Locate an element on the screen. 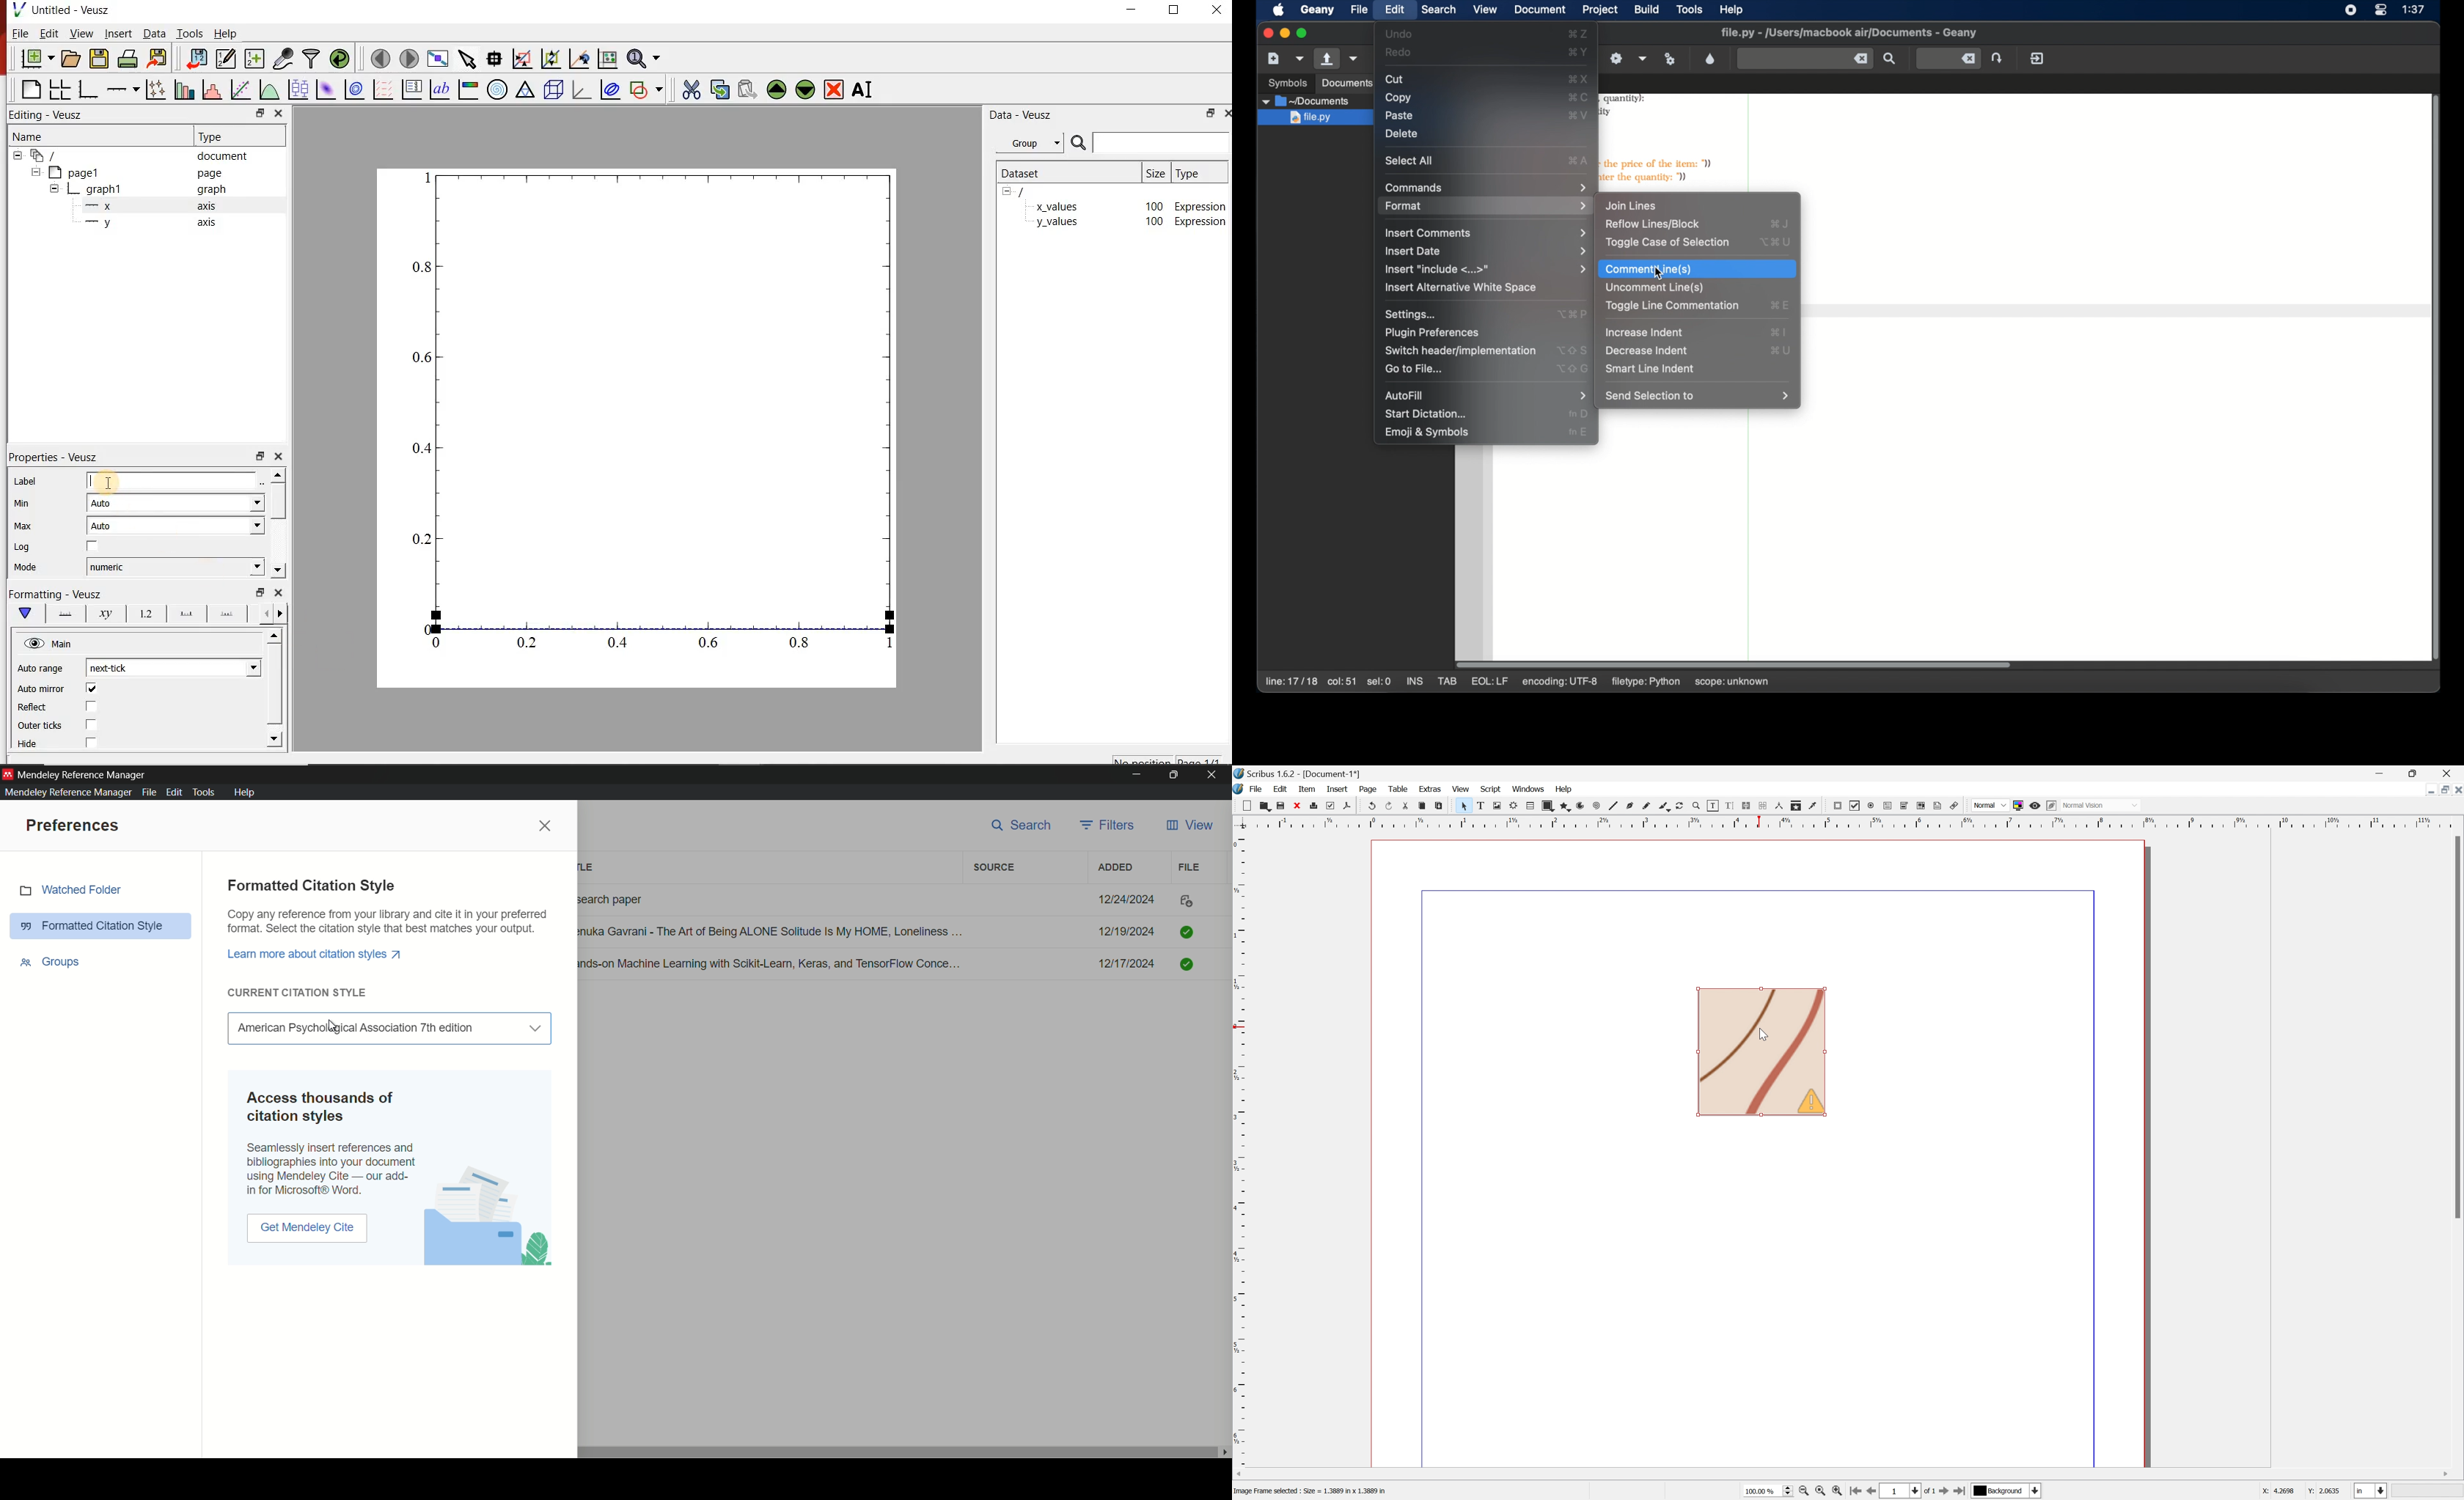  Save as PDF is located at coordinates (1352, 806).